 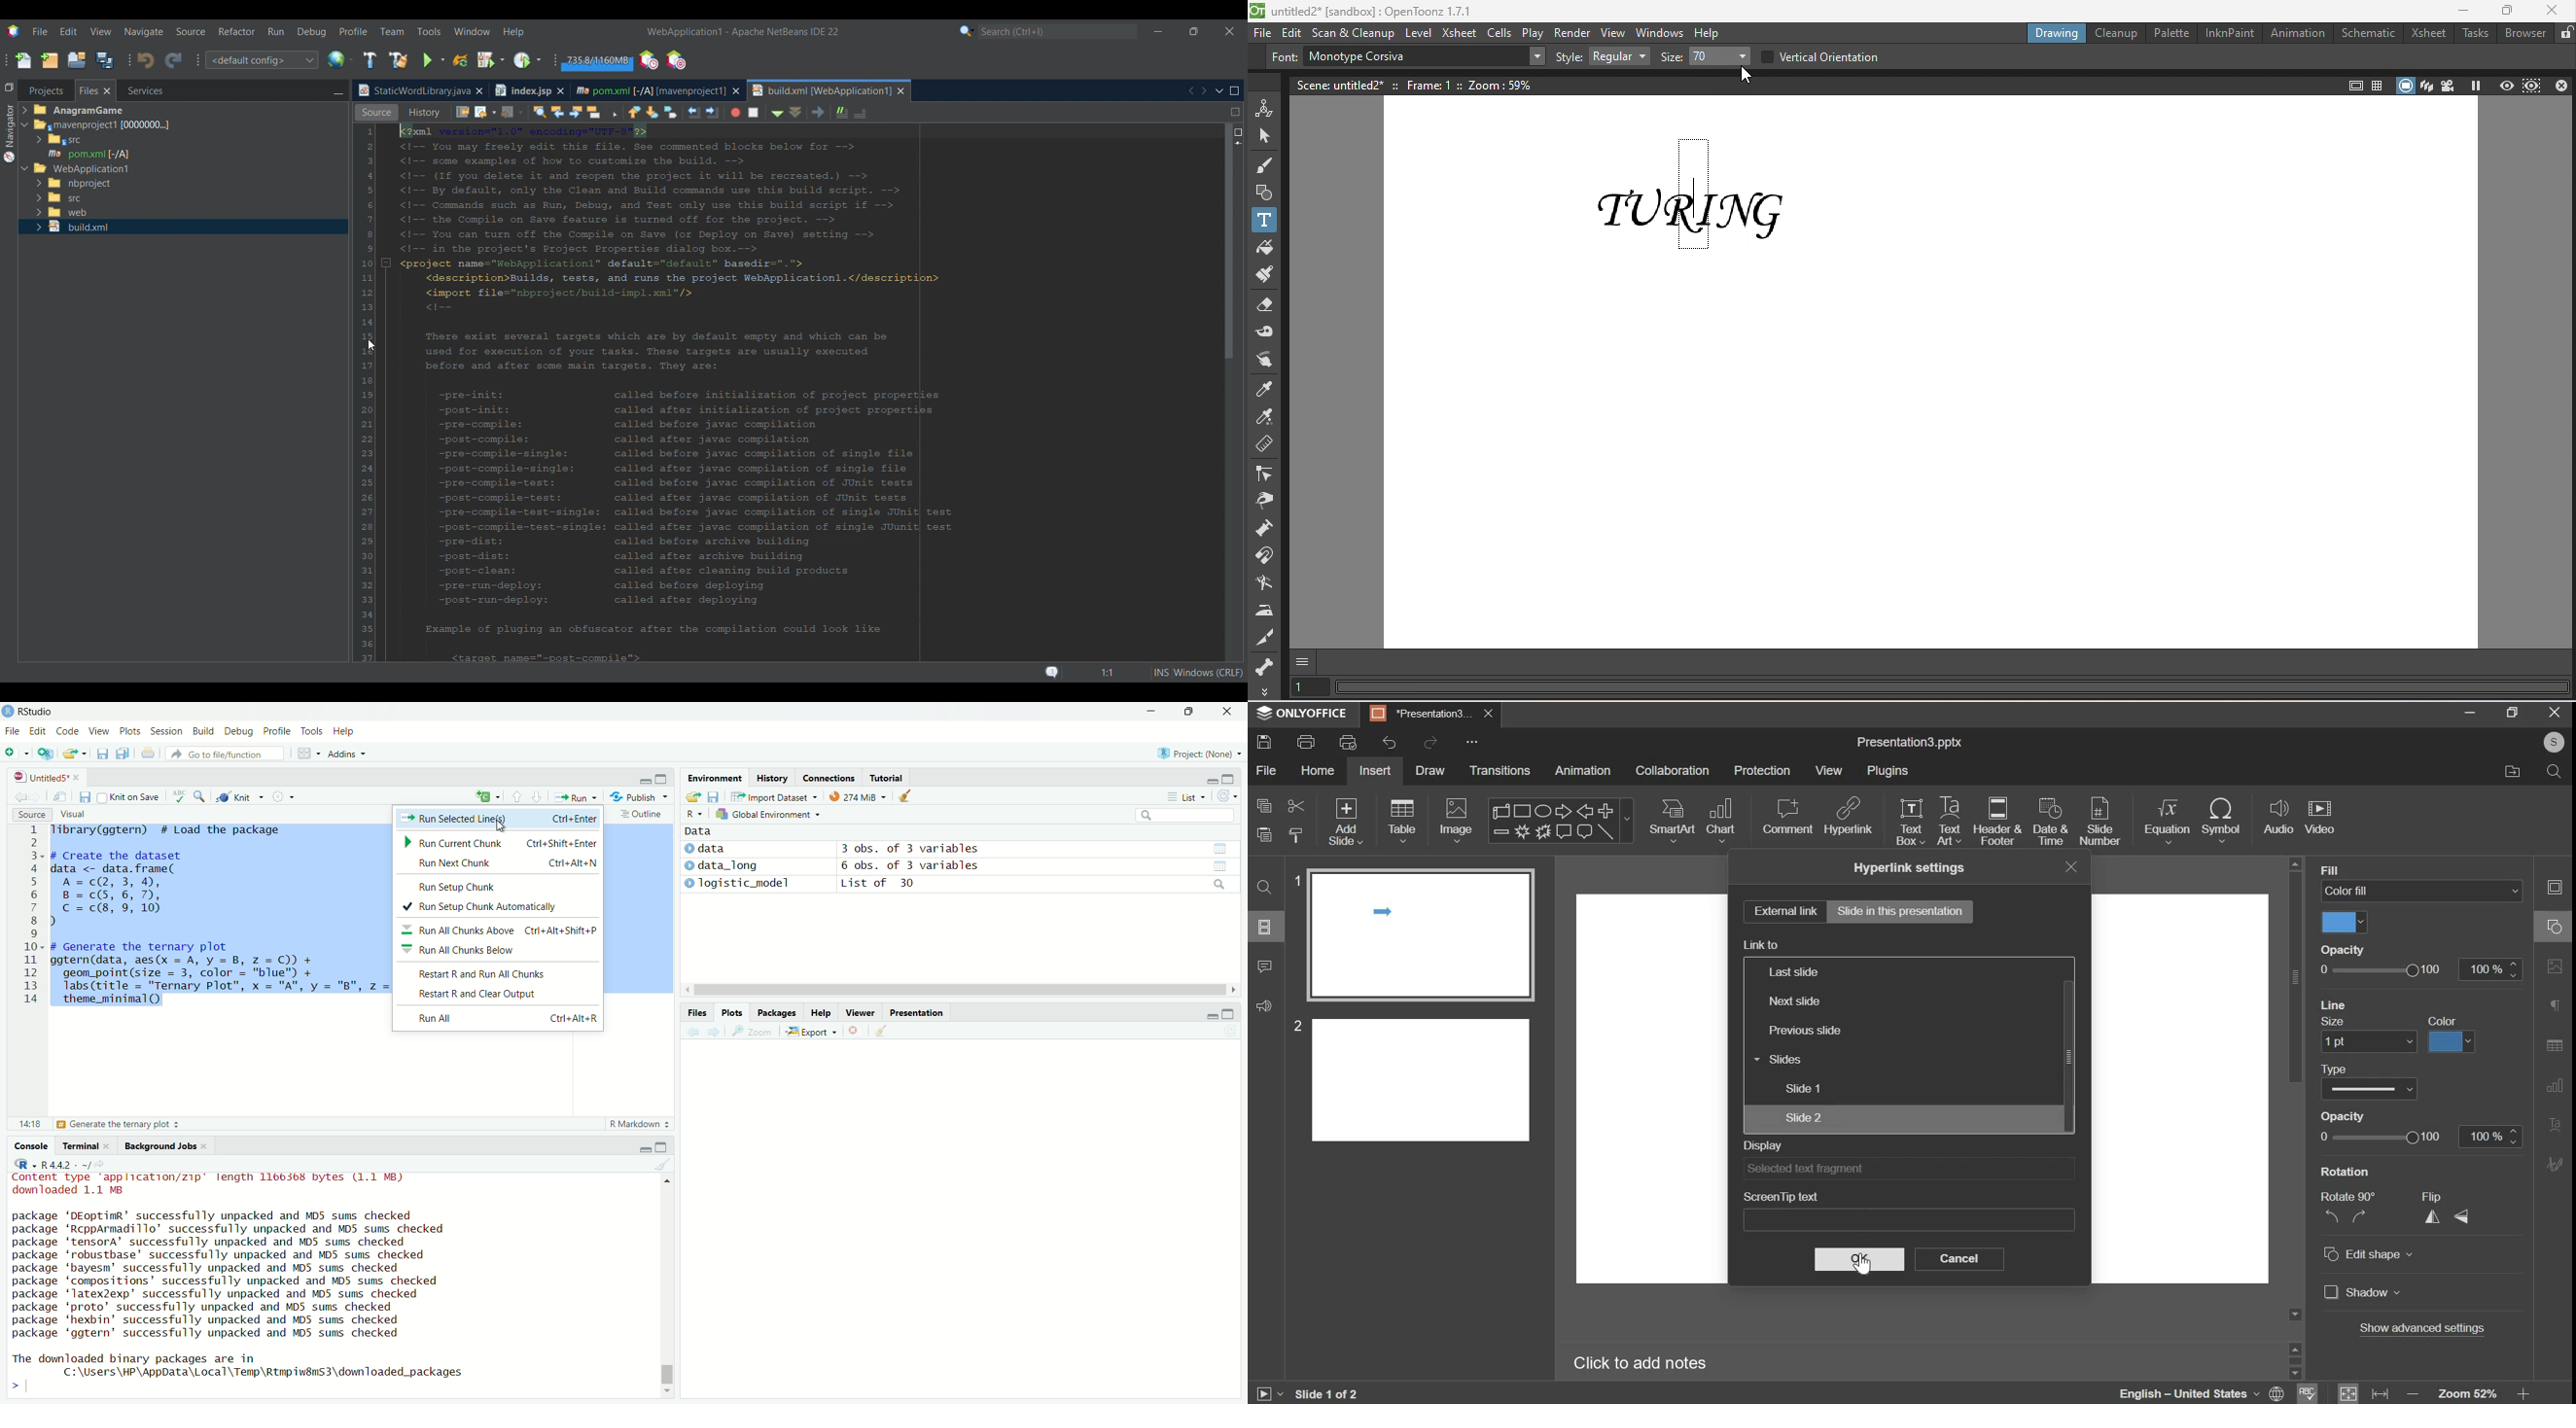 What do you see at coordinates (59, 1164) in the screenshot?
I see `R442 - ~` at bounding box center [59, 1164].